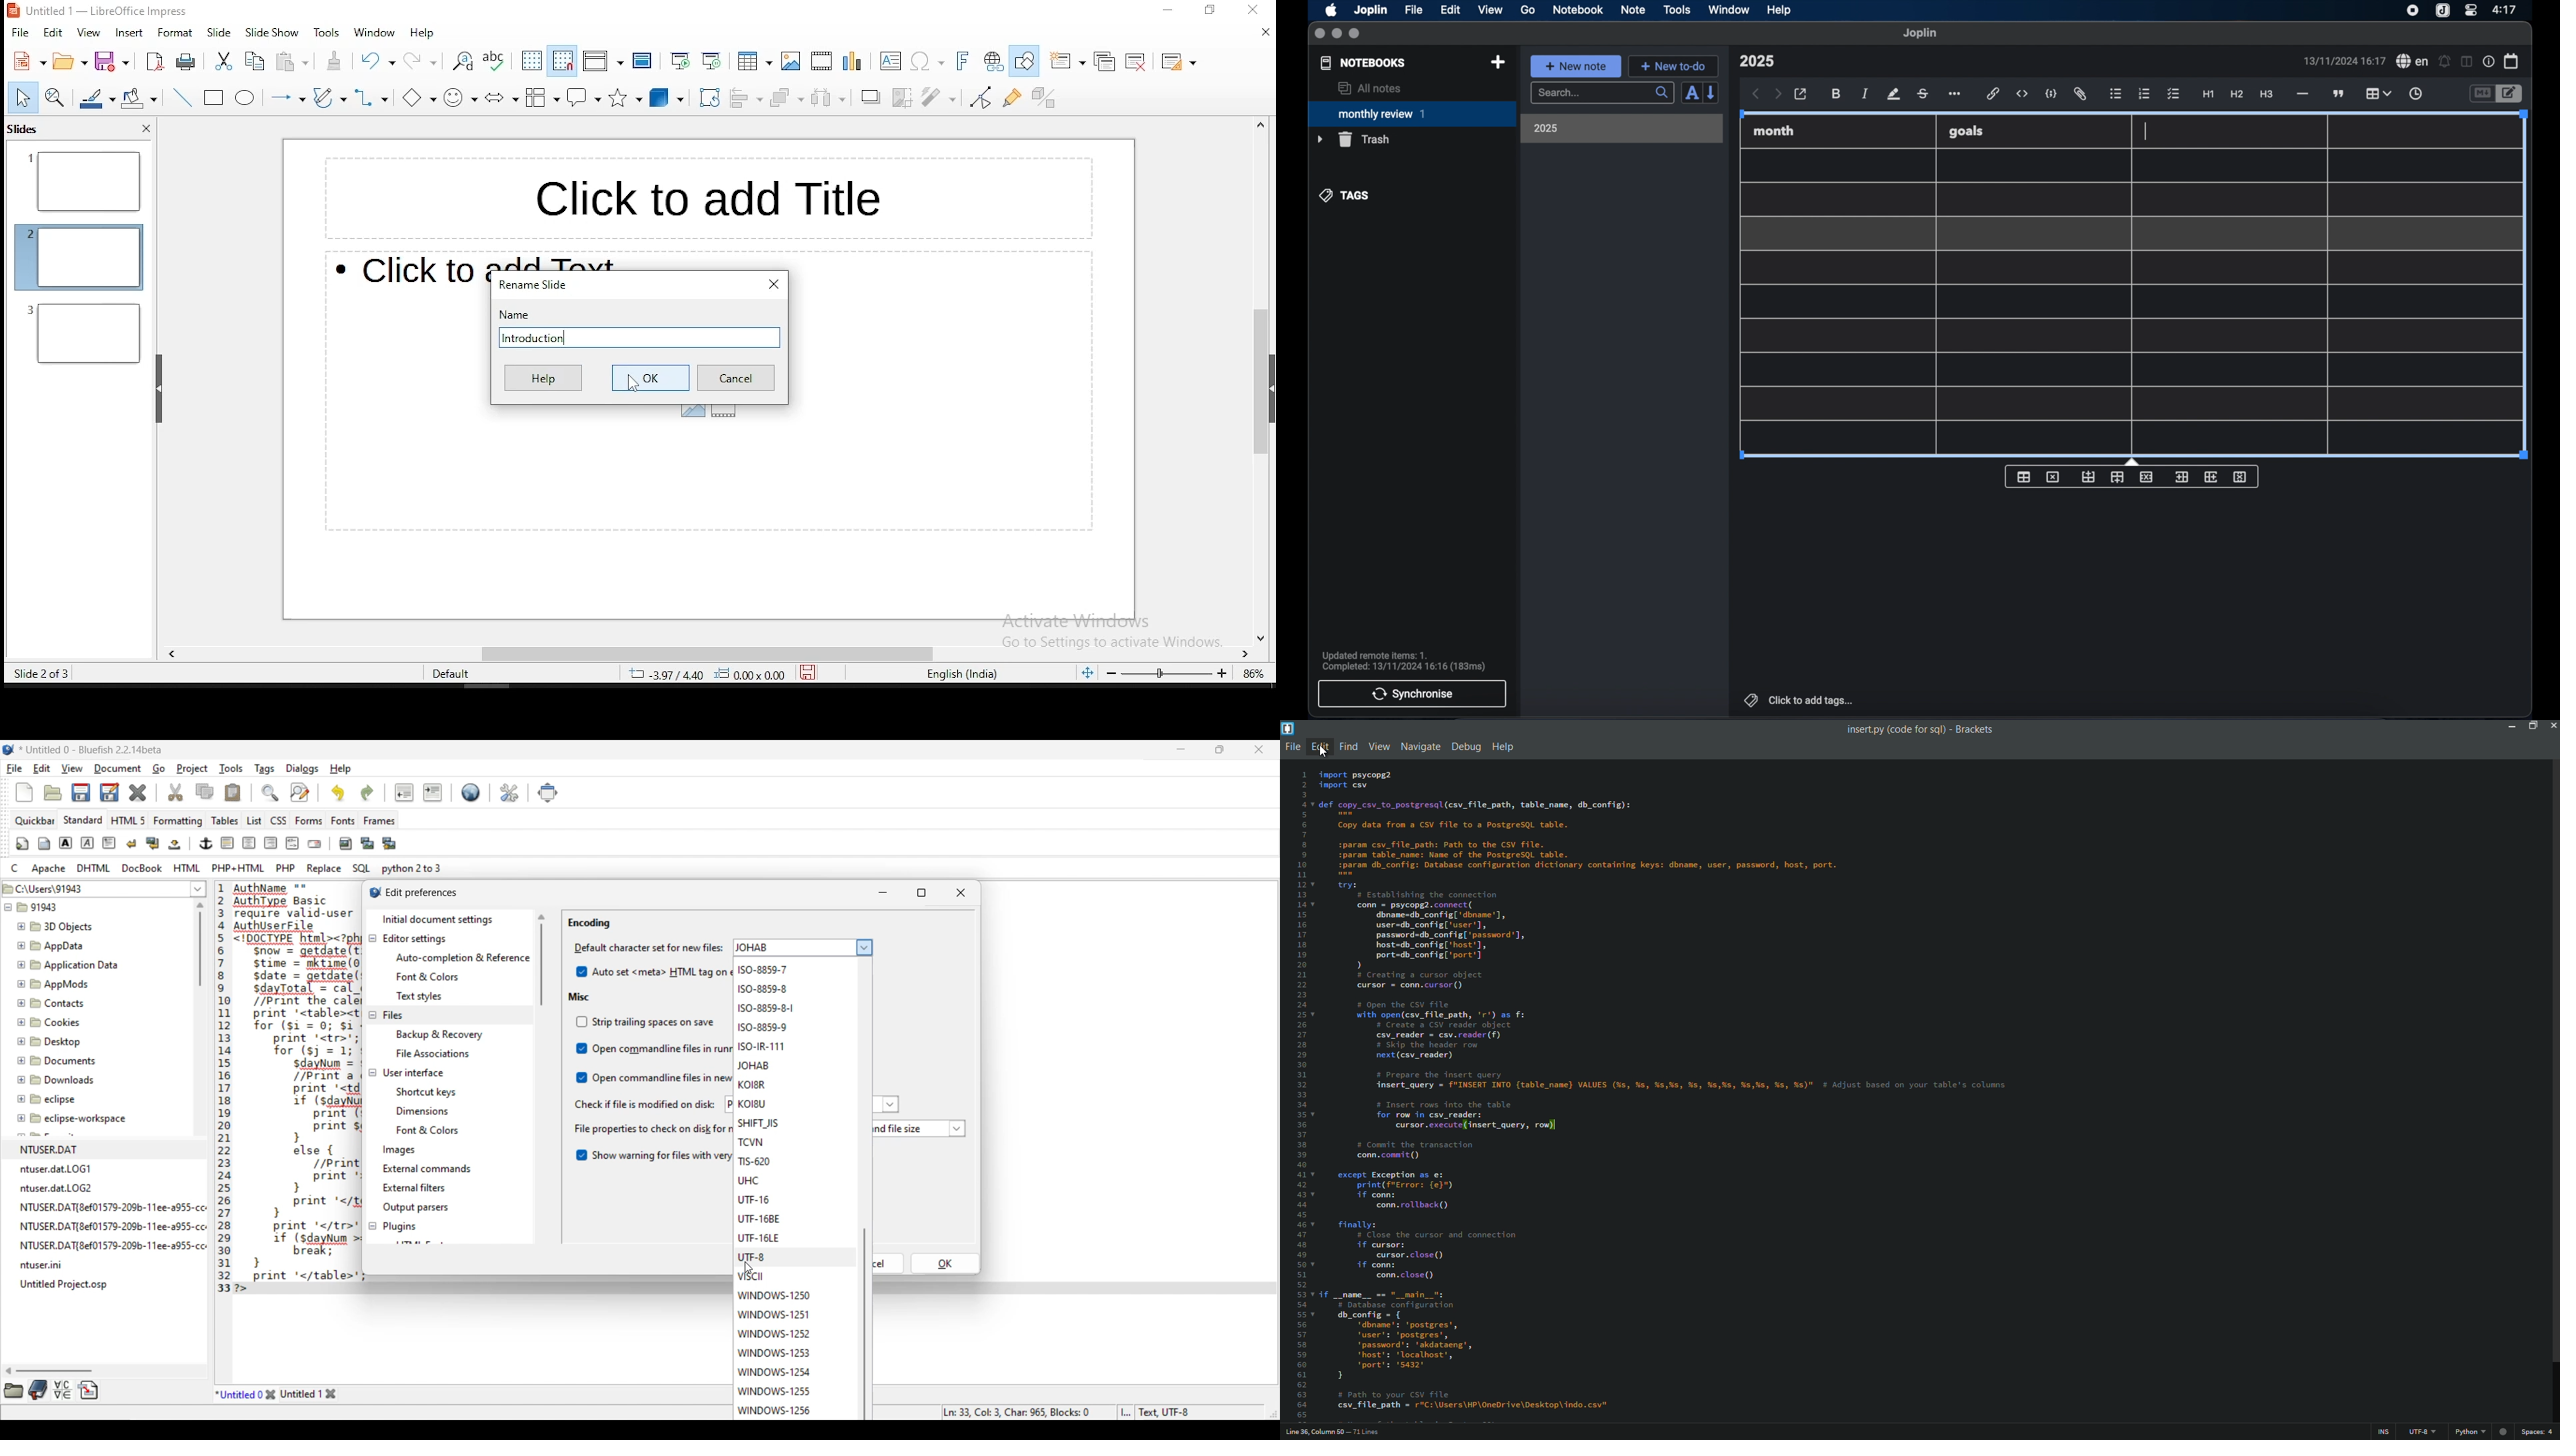  I want to click on Output parsers, so click(417, 1207).